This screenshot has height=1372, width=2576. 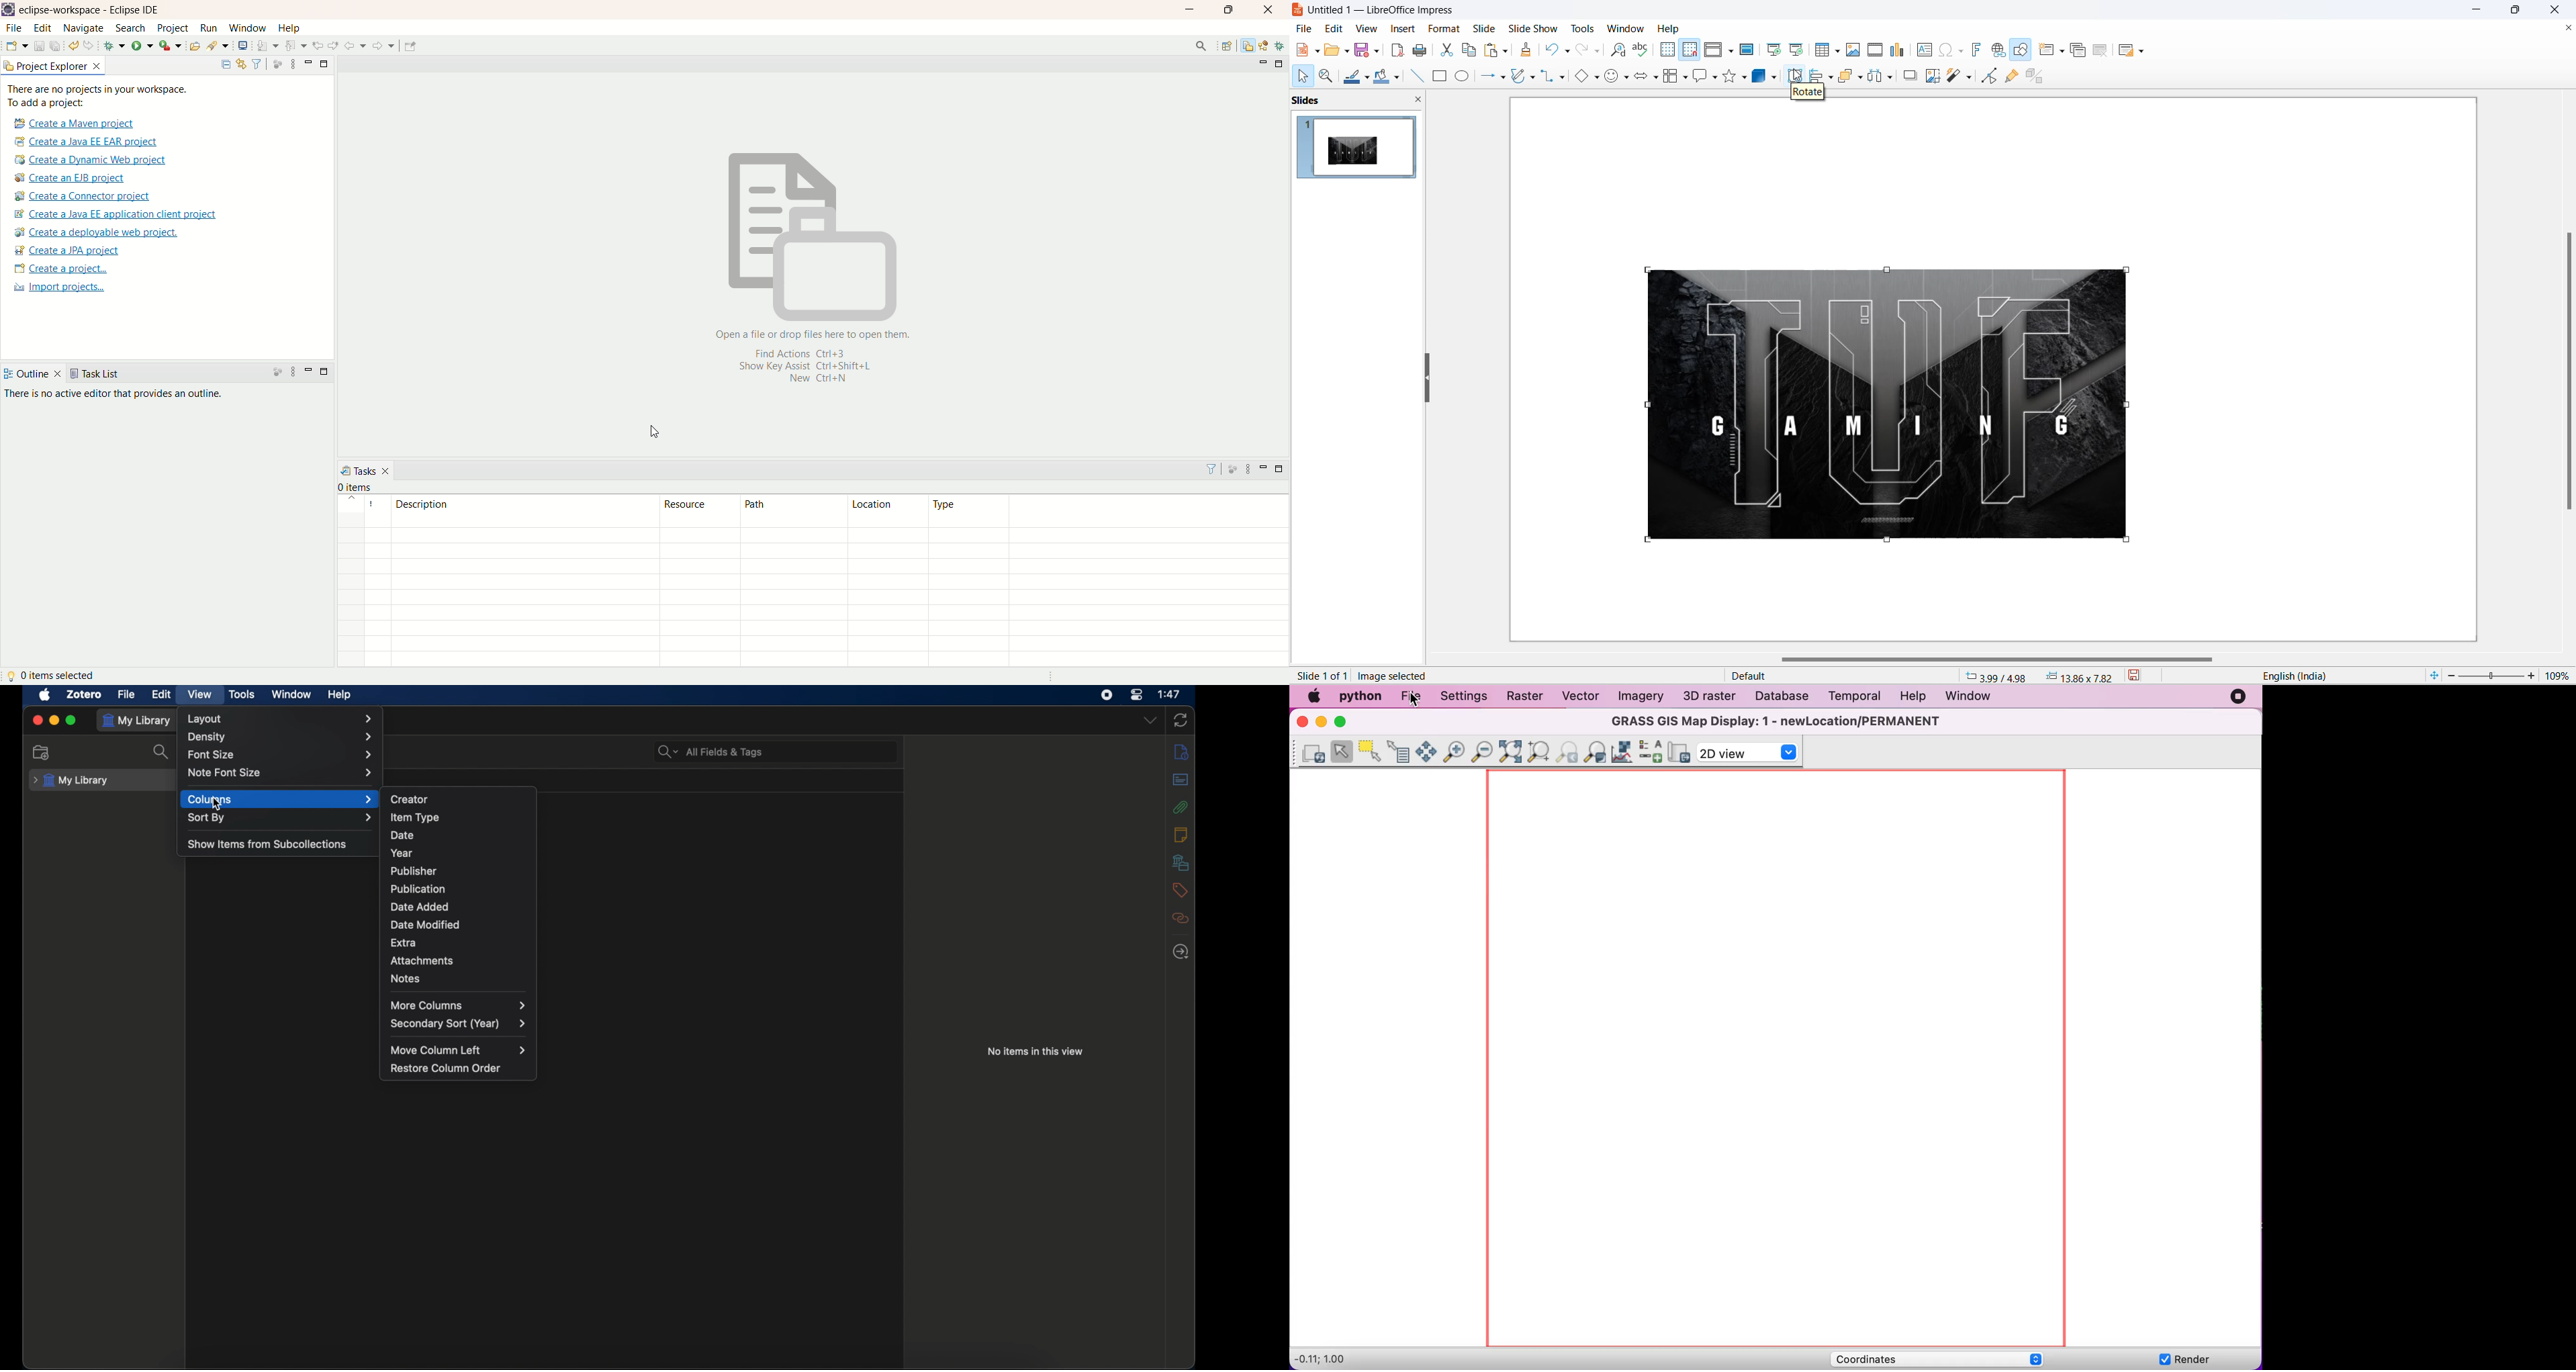 I want to click on insert, so click(x=1401, y=29).